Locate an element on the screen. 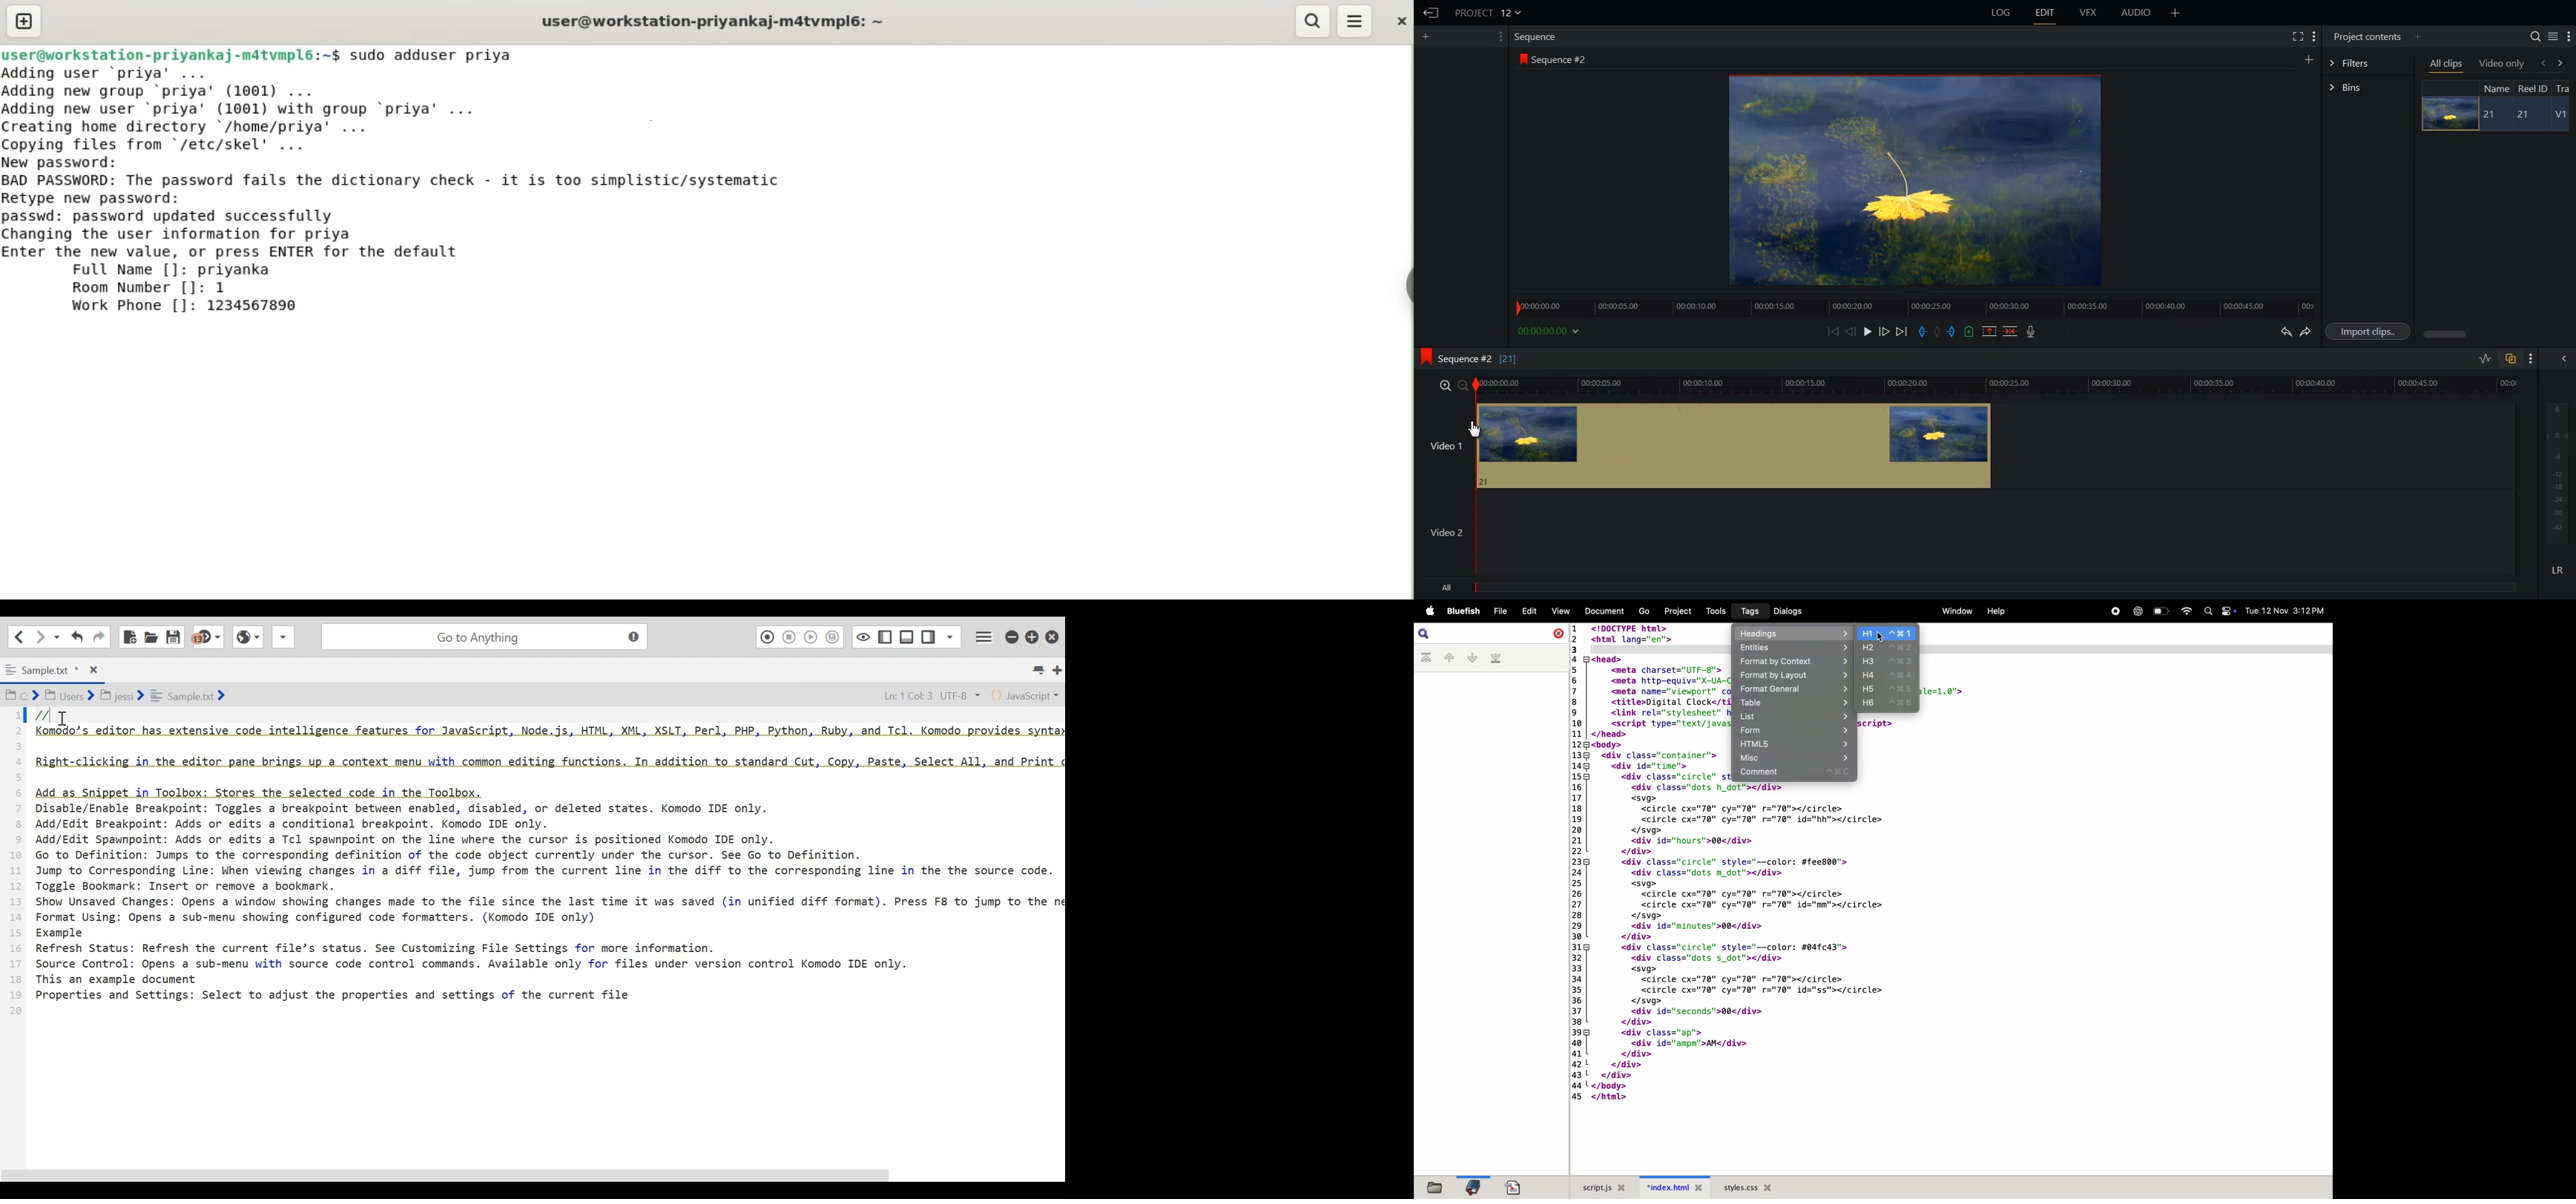 This screenshot has height=1204, width=2576. Go Back is located at coordinates (1431, 13).